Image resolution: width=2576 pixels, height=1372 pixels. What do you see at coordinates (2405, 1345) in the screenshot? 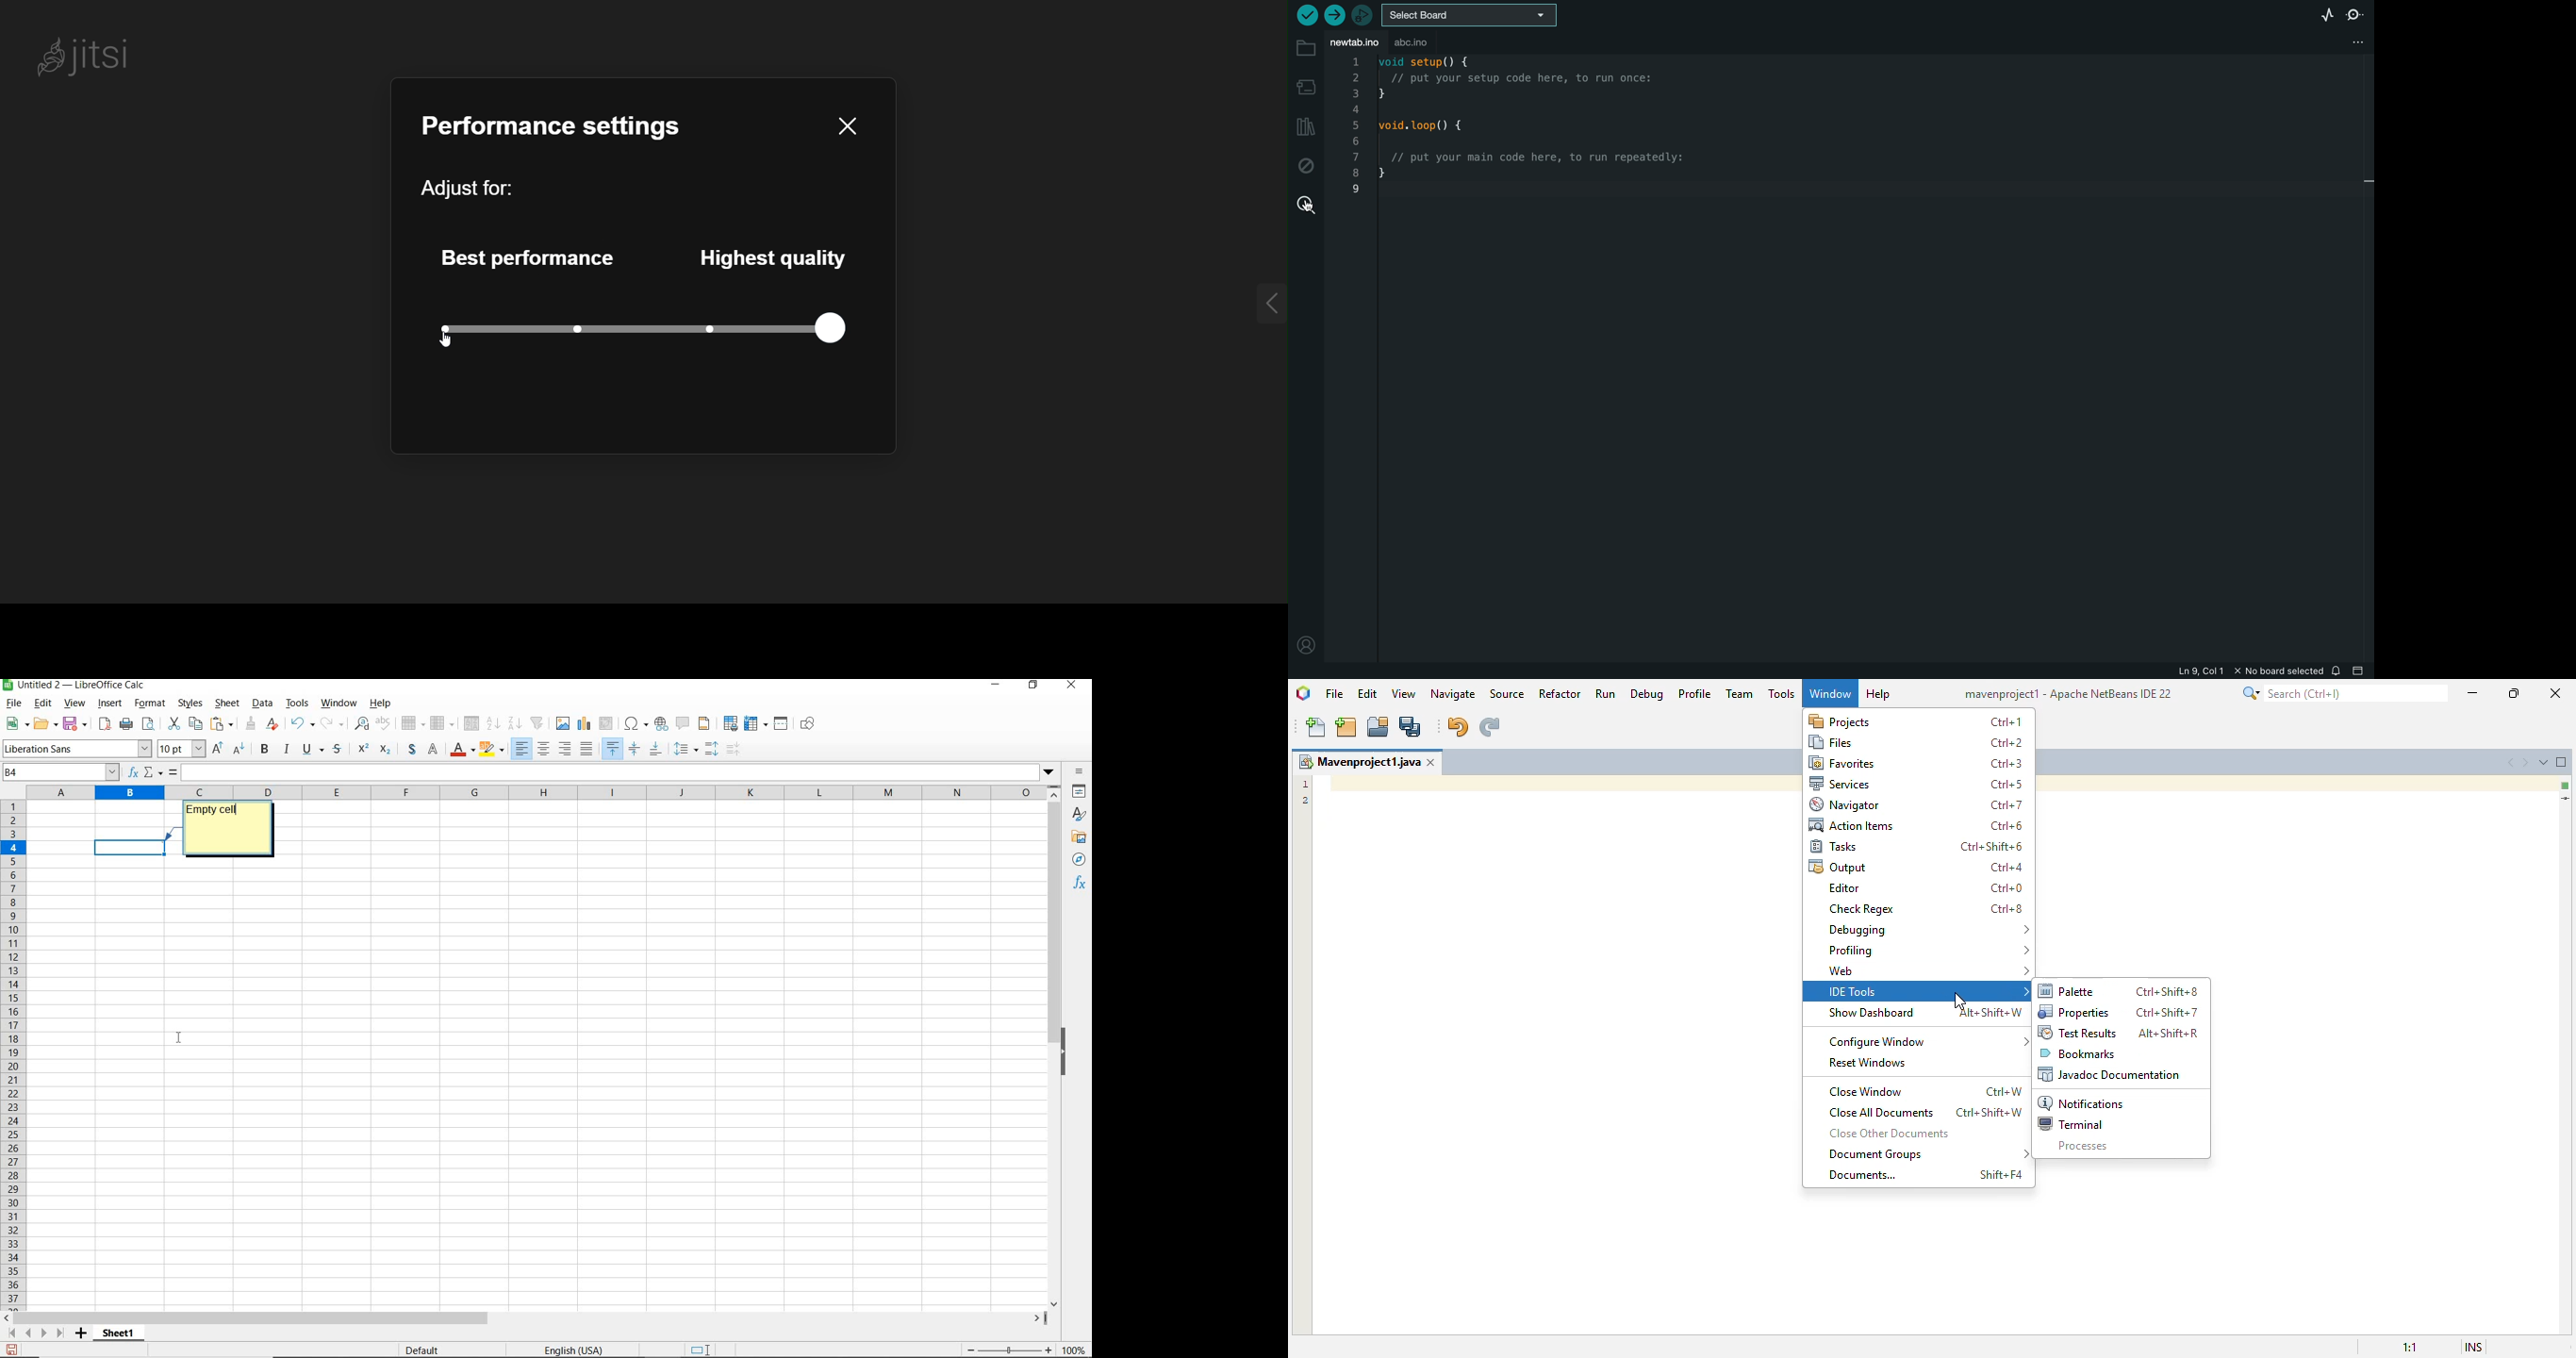
I see `magnification ratio` at bounding box center [2405, 1345].